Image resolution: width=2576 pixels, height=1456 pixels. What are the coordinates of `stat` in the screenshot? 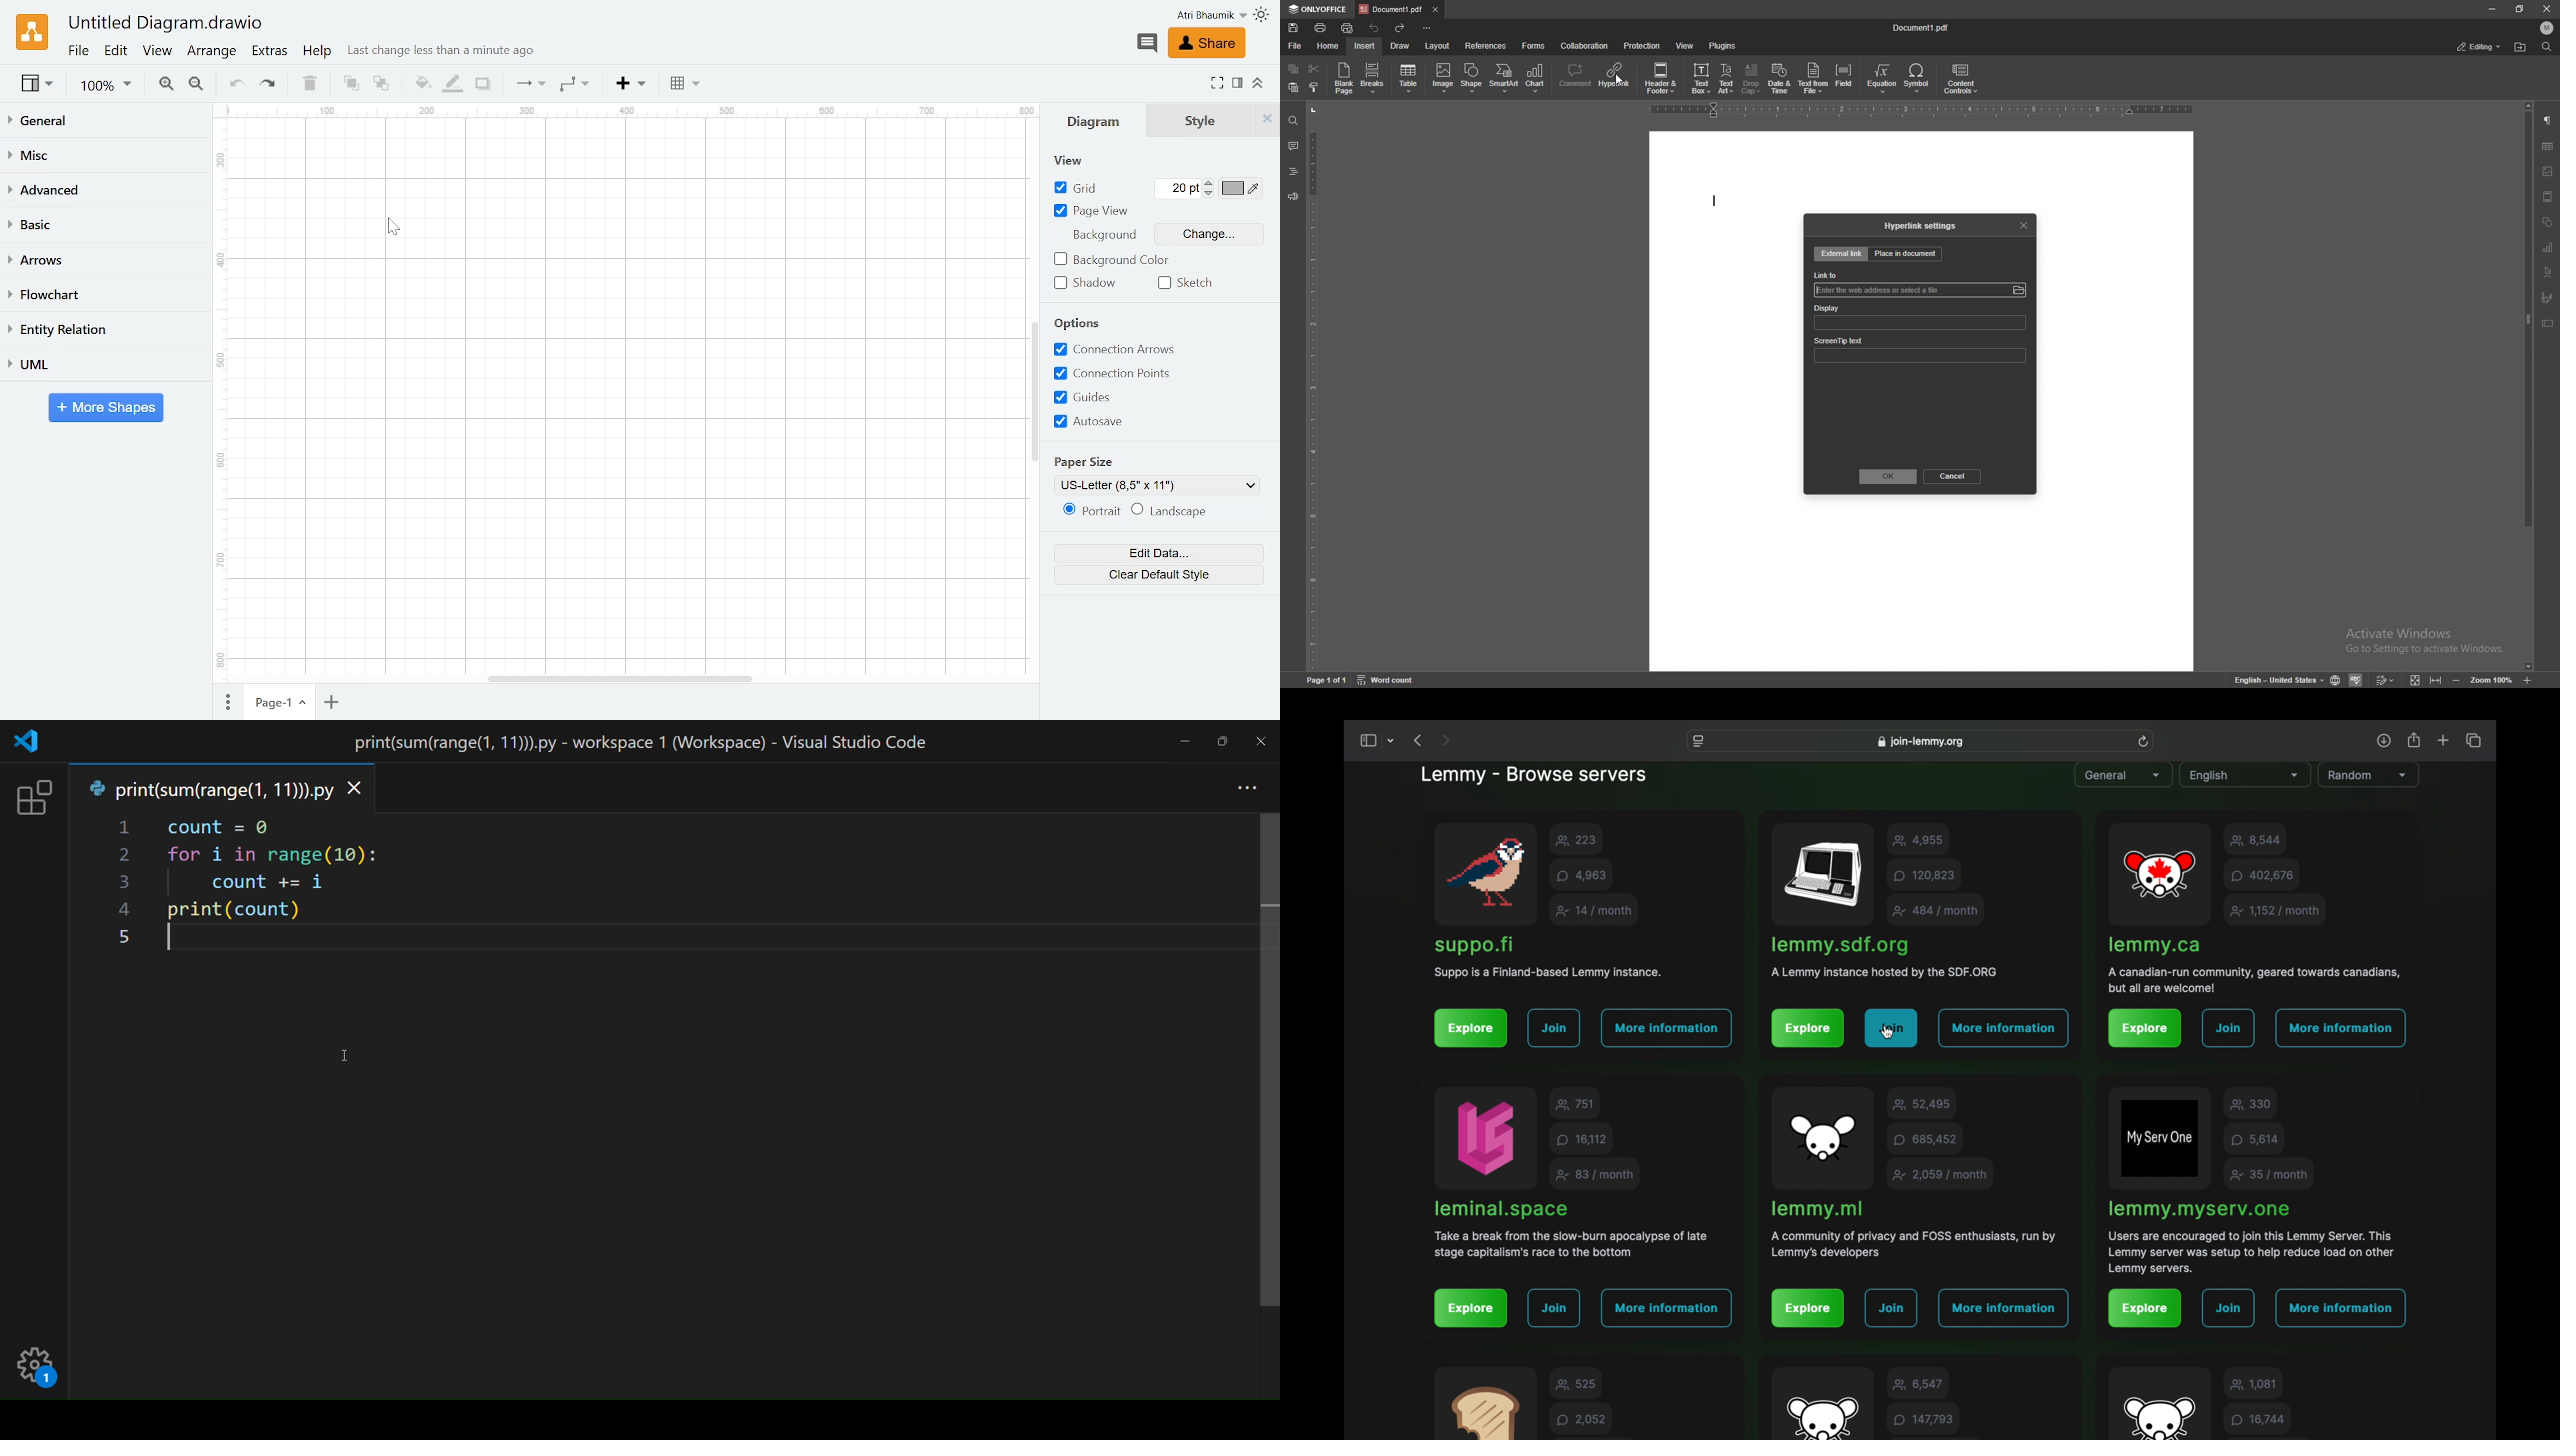 It's located at (2269, 1175).